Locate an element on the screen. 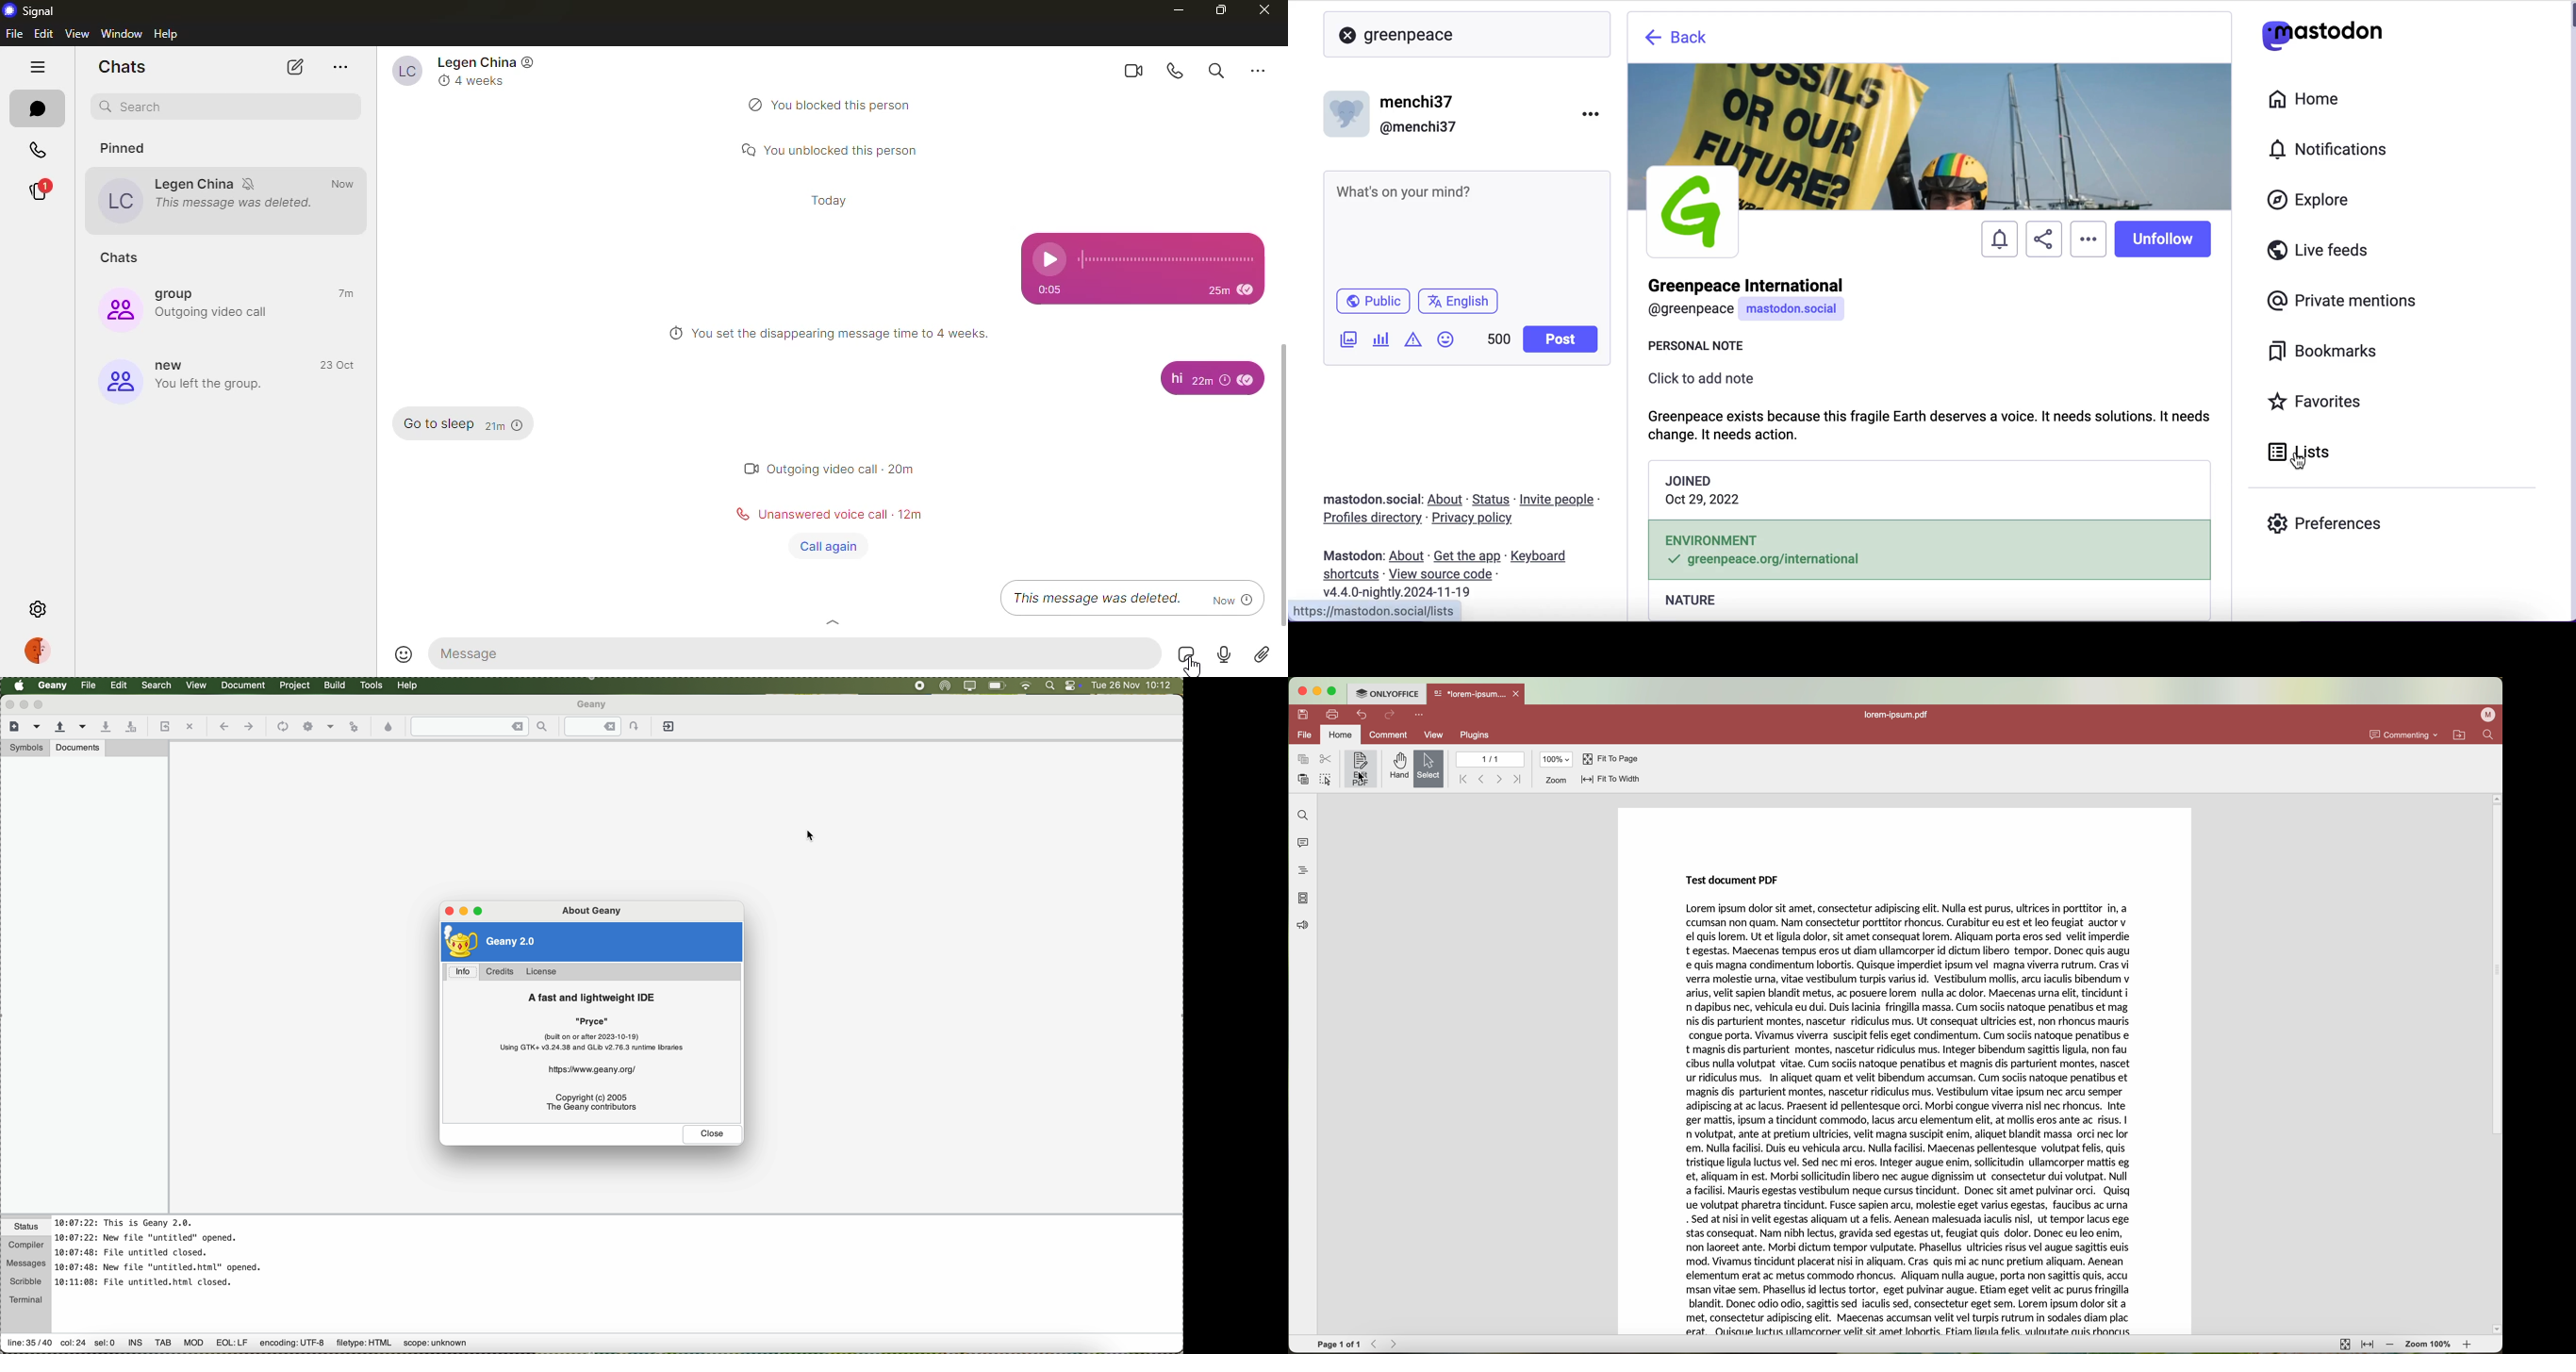 The width and height of the screenshot is (2576, 1372). view source code is located at coordinates (1444, 575).